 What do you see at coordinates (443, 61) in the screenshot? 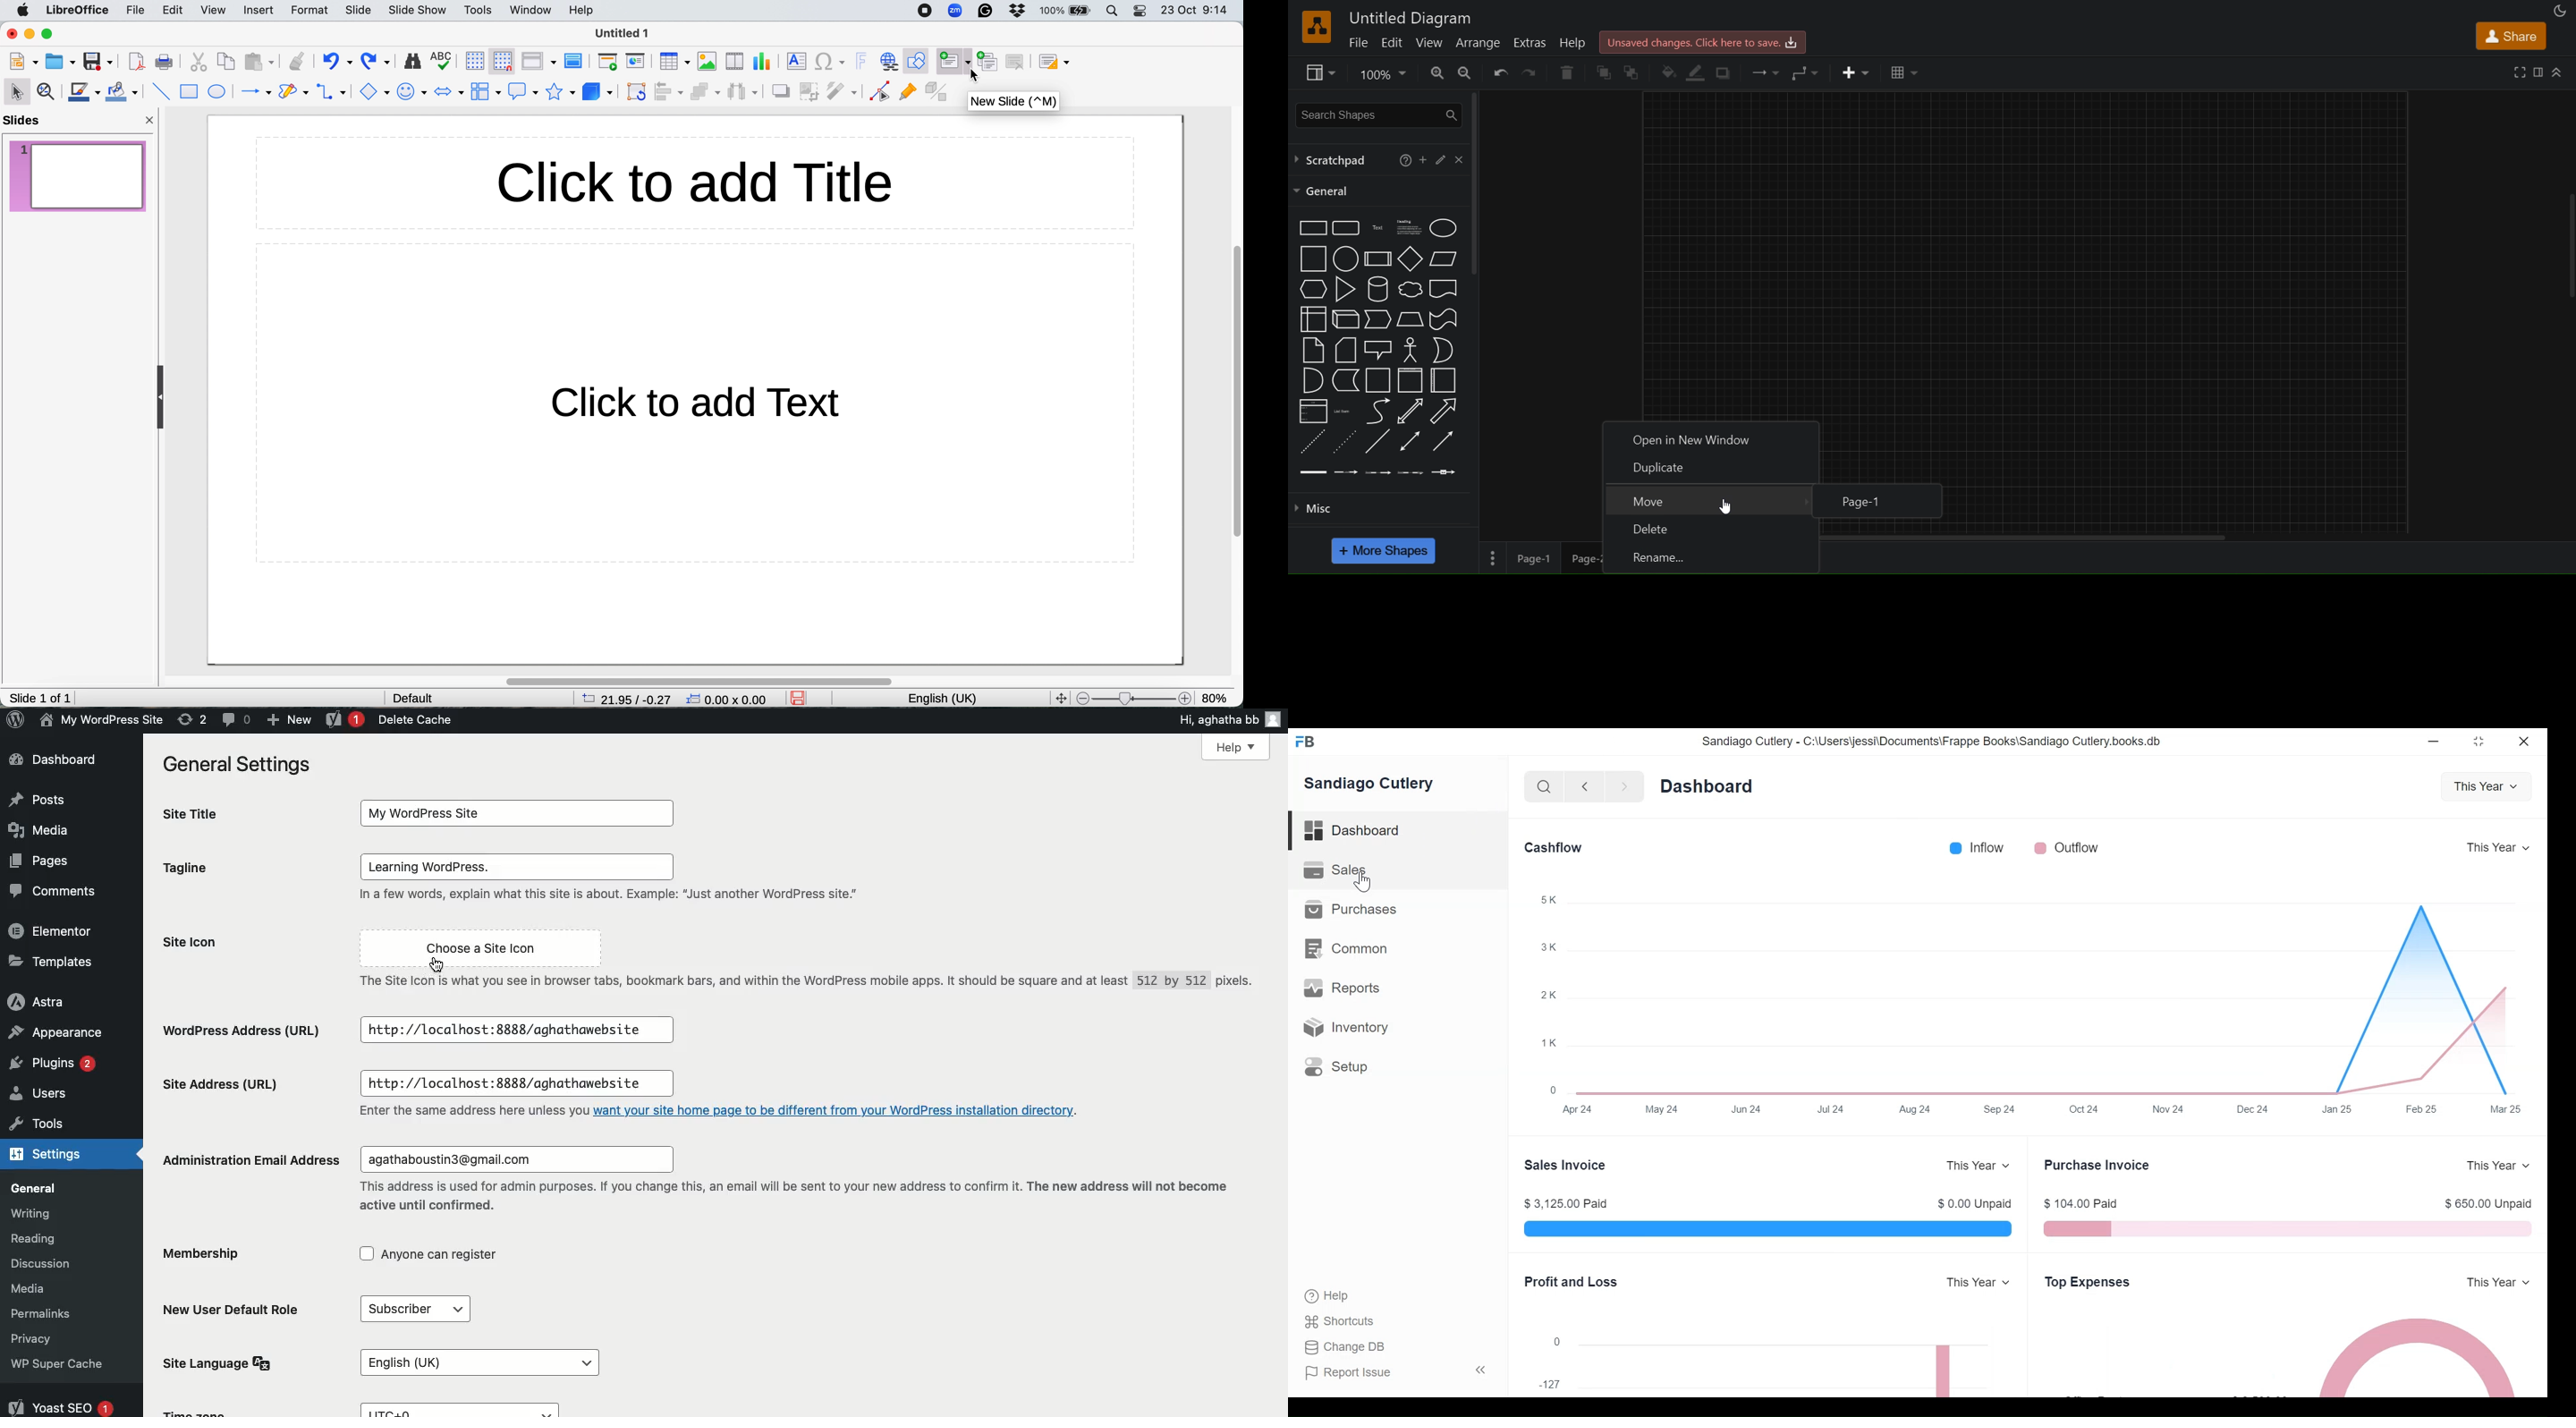
I see `spelling` at bounding box center [443, 61].